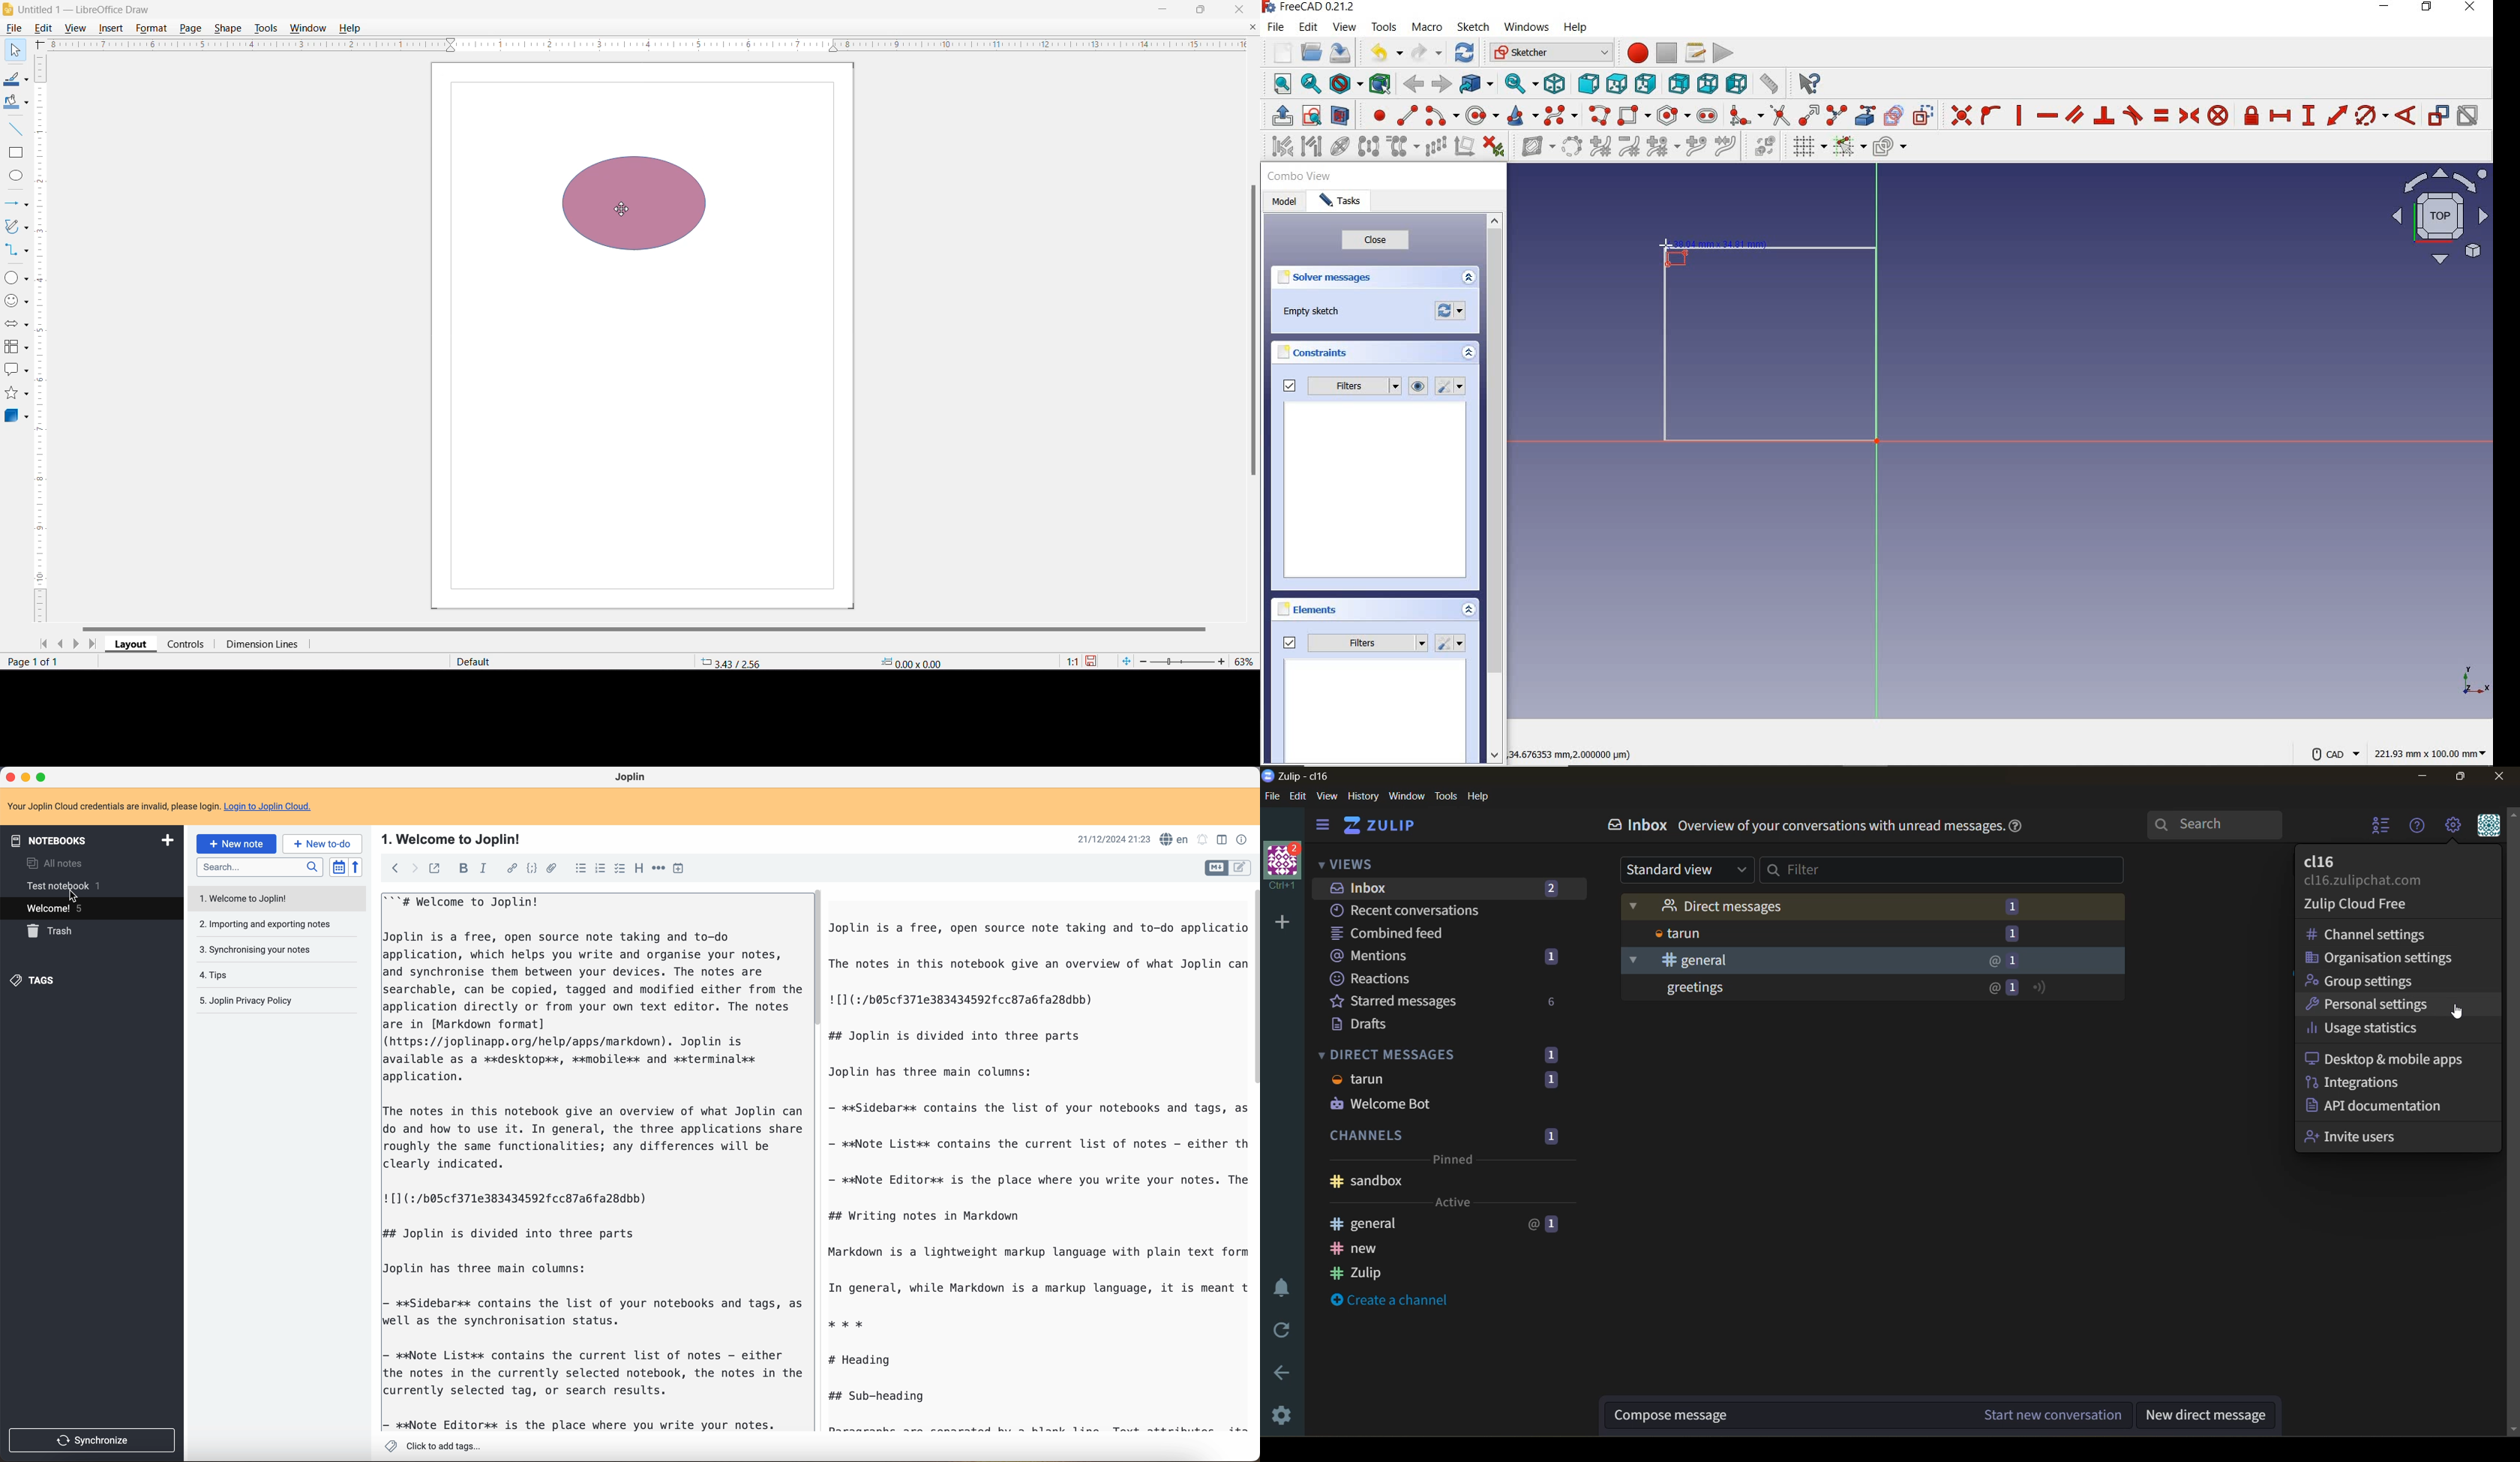 The image size is (2520, 1484). I want to click on constrain distance, so click(2336, 115).